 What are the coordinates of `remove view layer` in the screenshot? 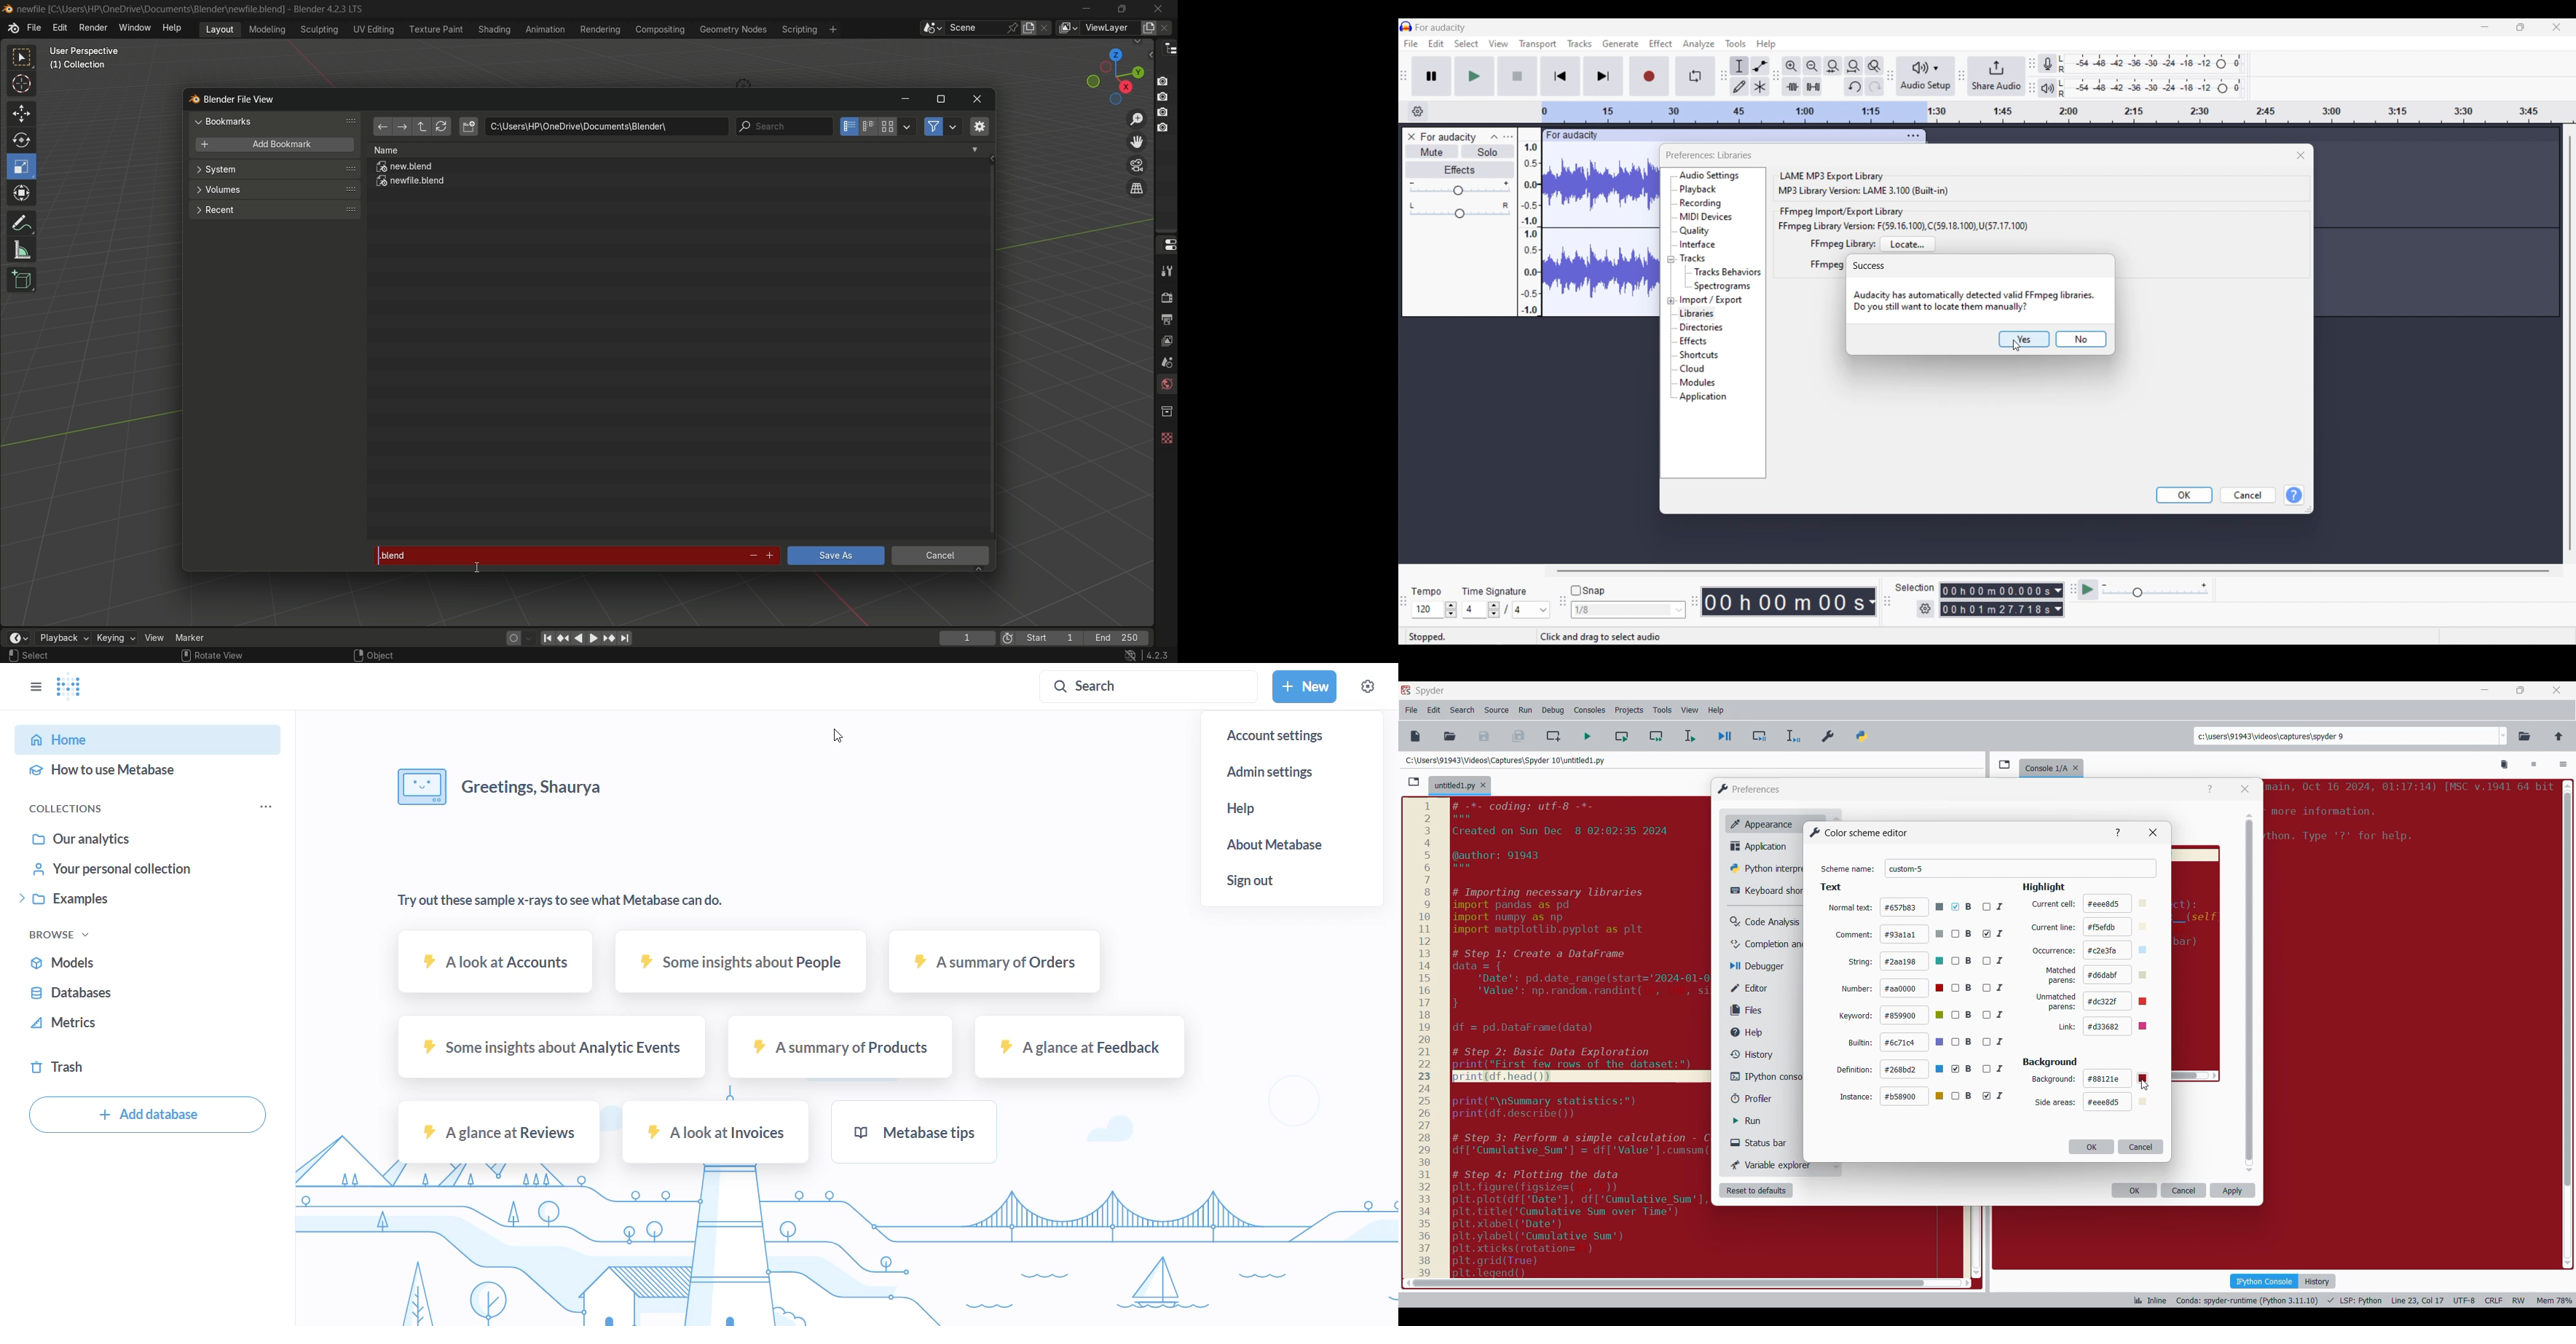 It's located at (1168, 27).